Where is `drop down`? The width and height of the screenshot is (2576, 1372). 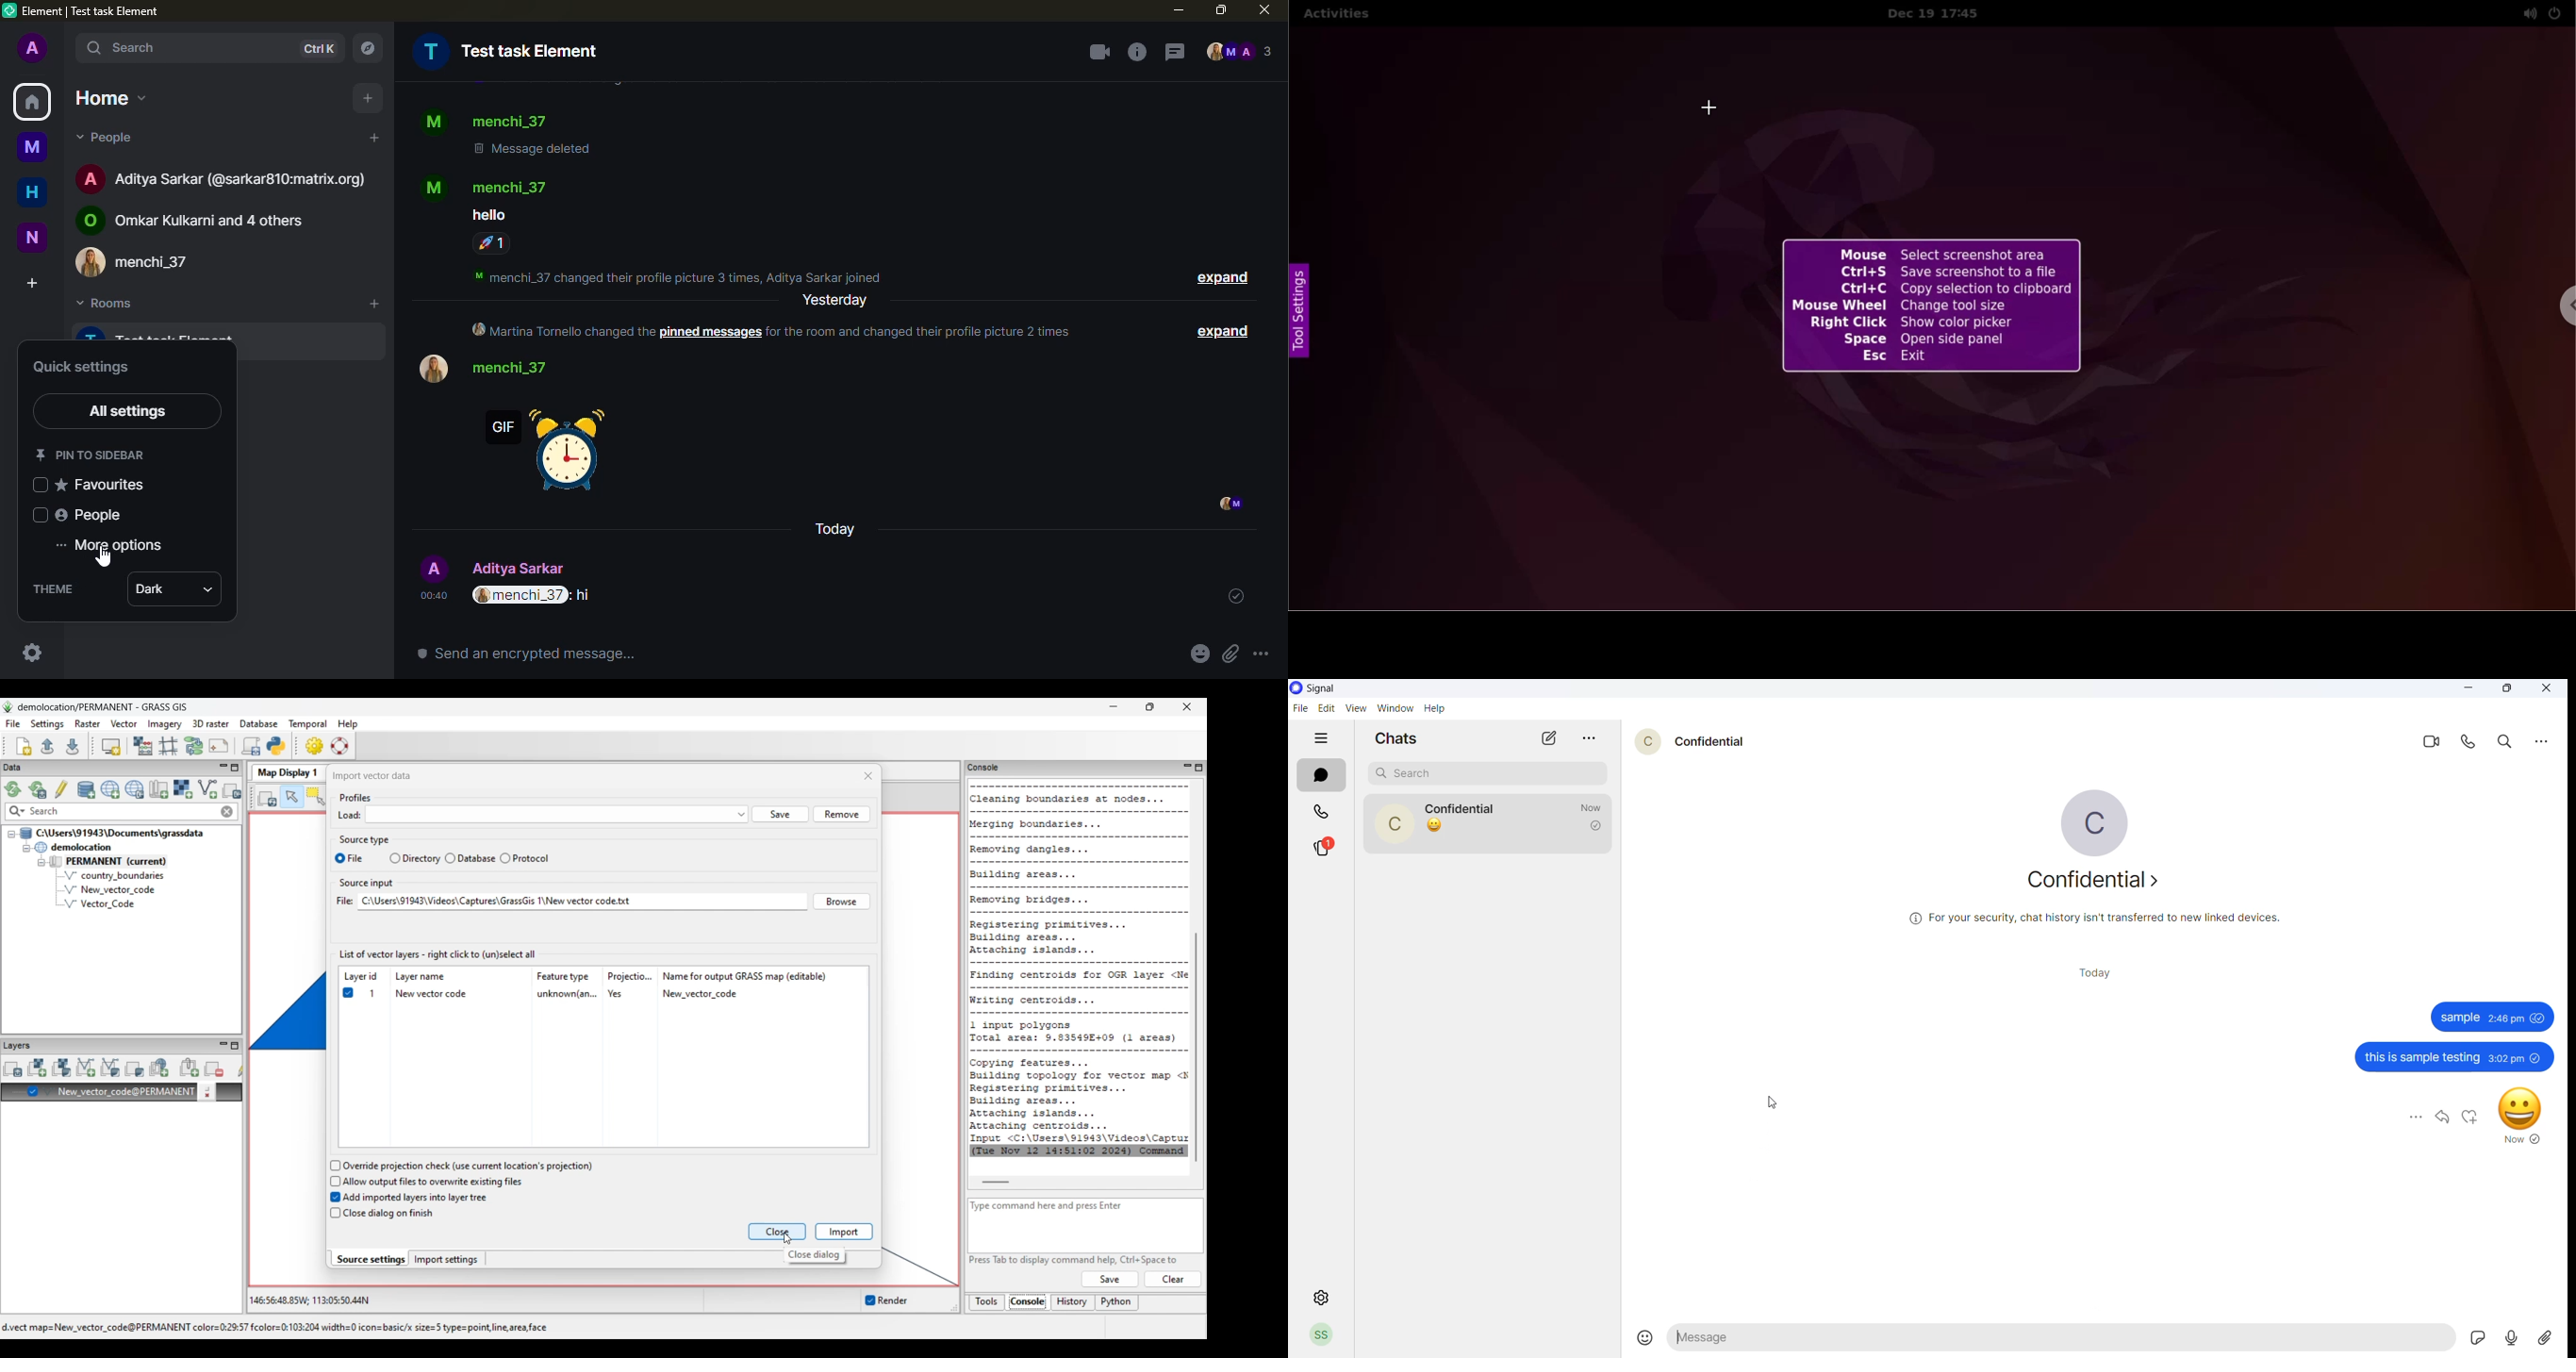 drop down is located at coordinates (214, 590).